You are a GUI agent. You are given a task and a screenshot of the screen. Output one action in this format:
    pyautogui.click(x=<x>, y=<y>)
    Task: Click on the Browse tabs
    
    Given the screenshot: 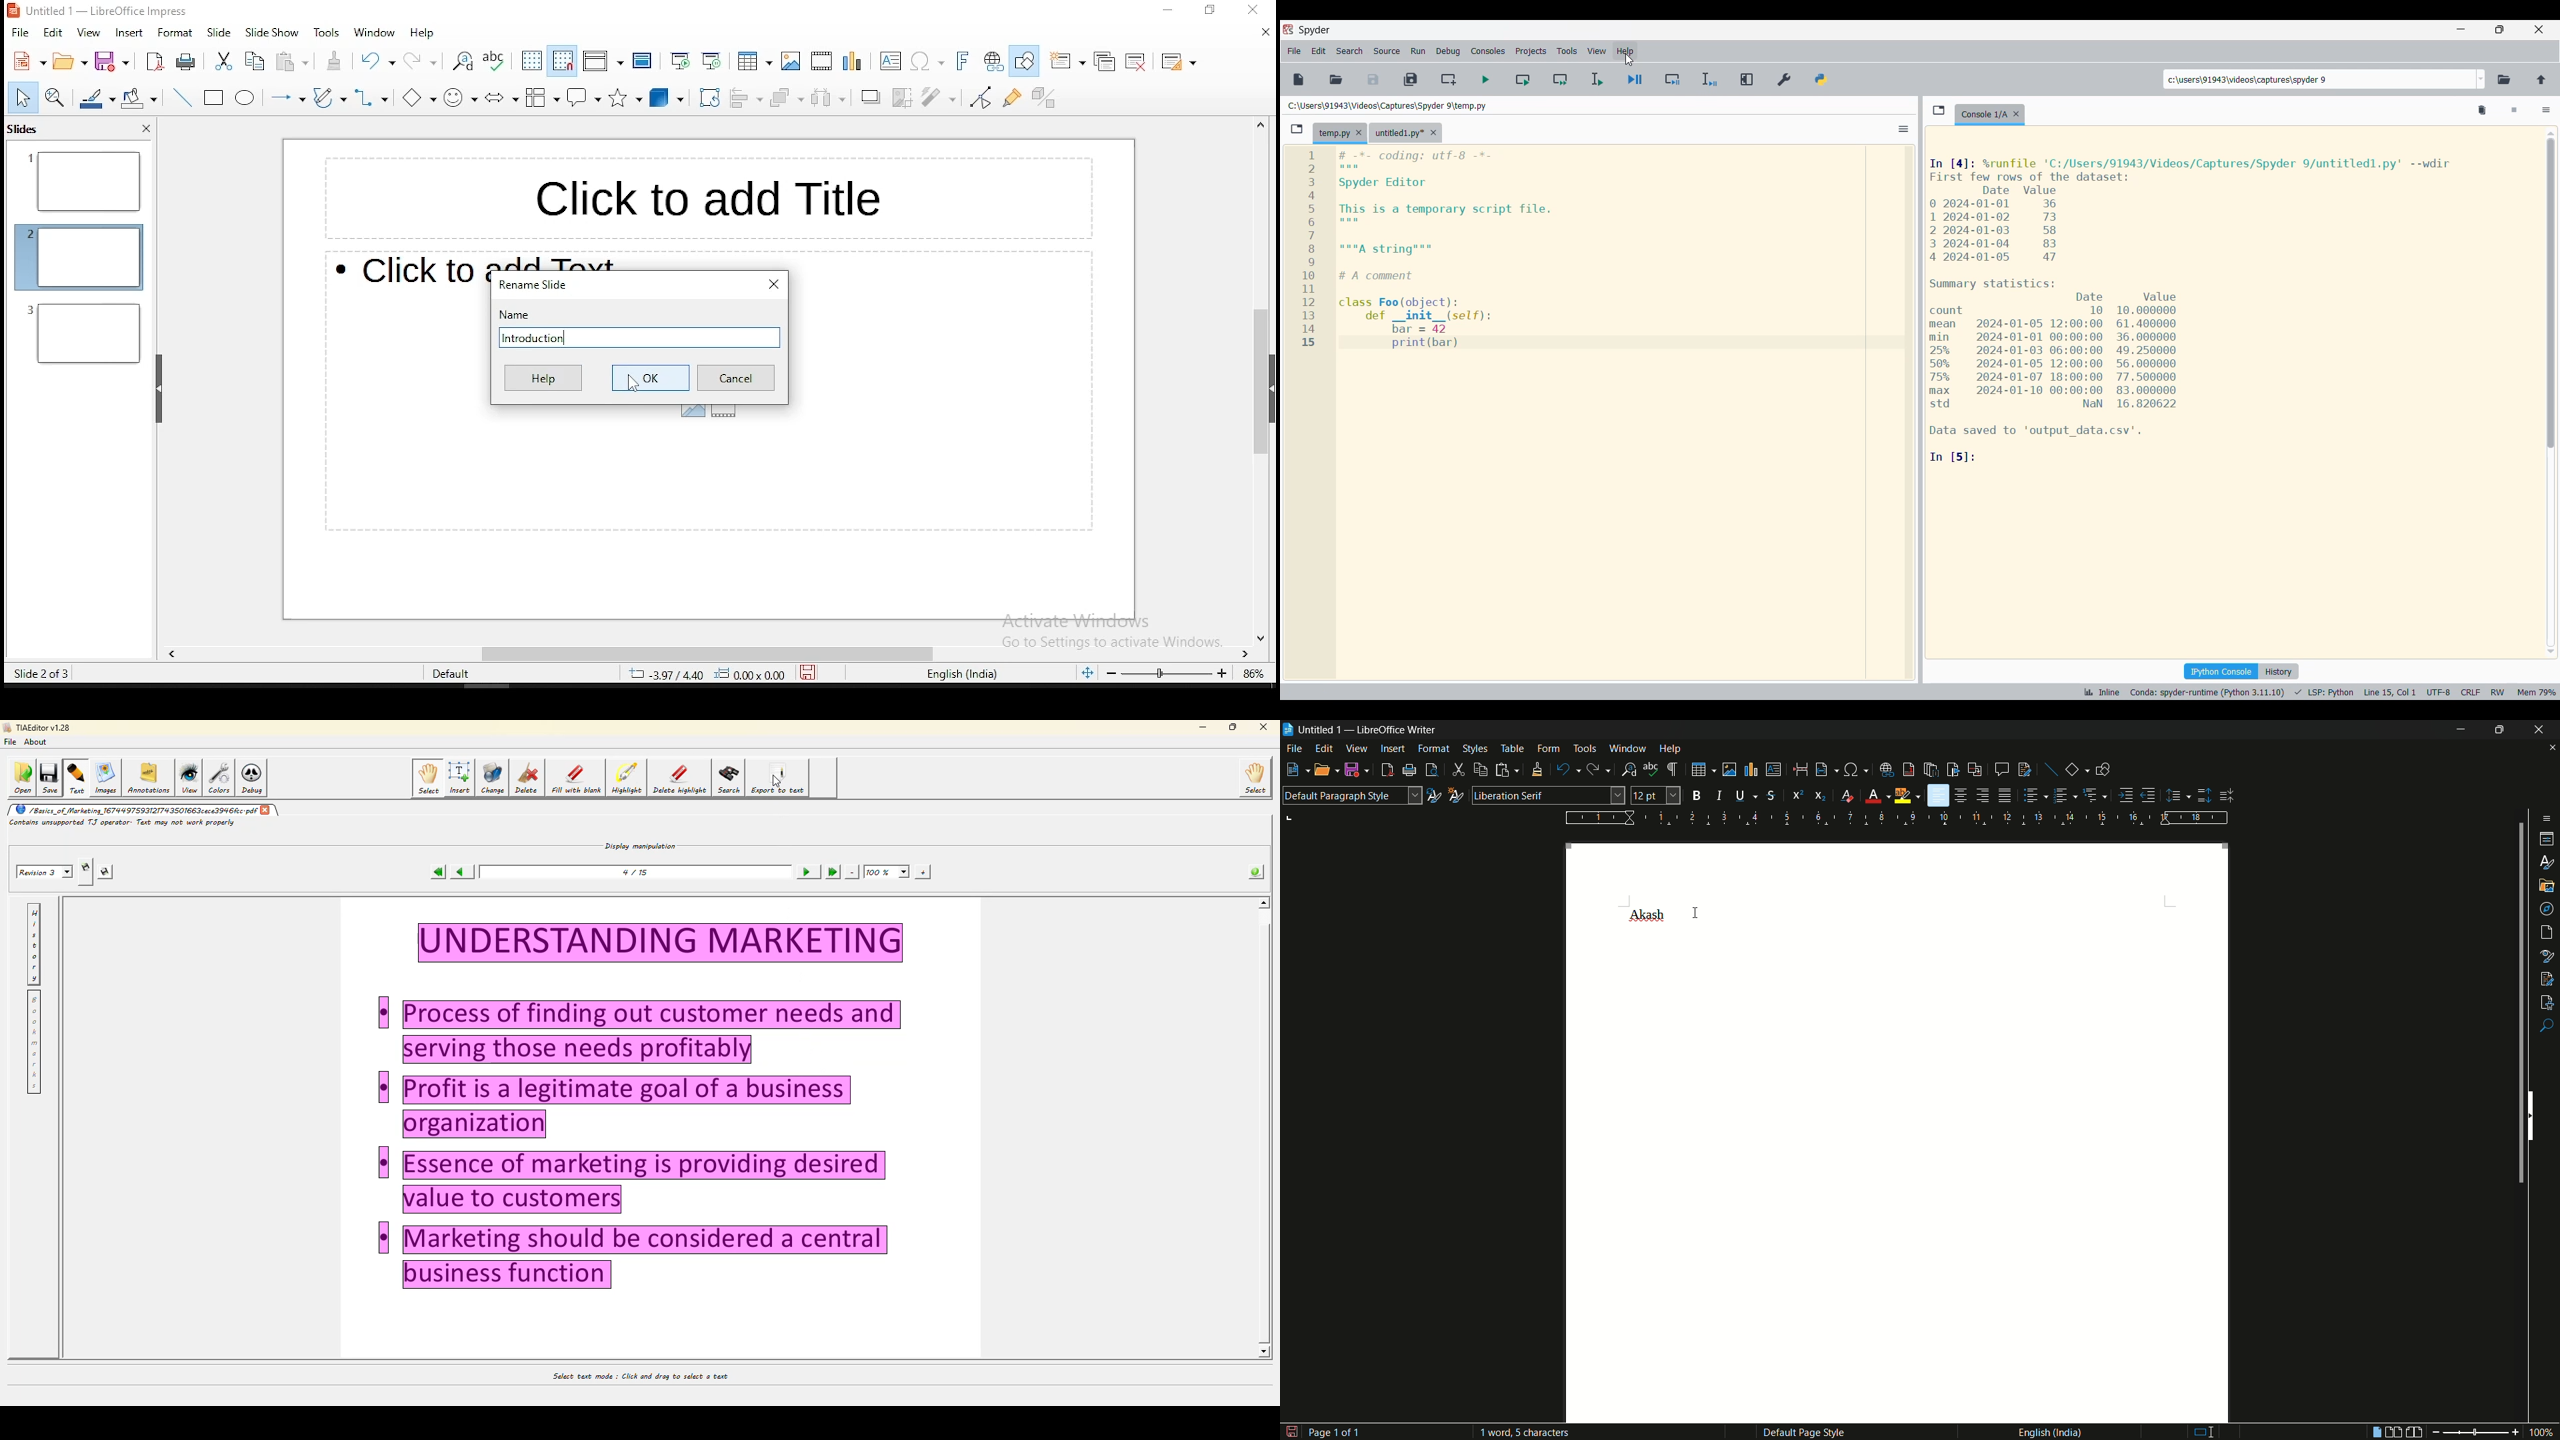 What is the action you would take?
    pyautogui.click(x=1939, y=110)
    